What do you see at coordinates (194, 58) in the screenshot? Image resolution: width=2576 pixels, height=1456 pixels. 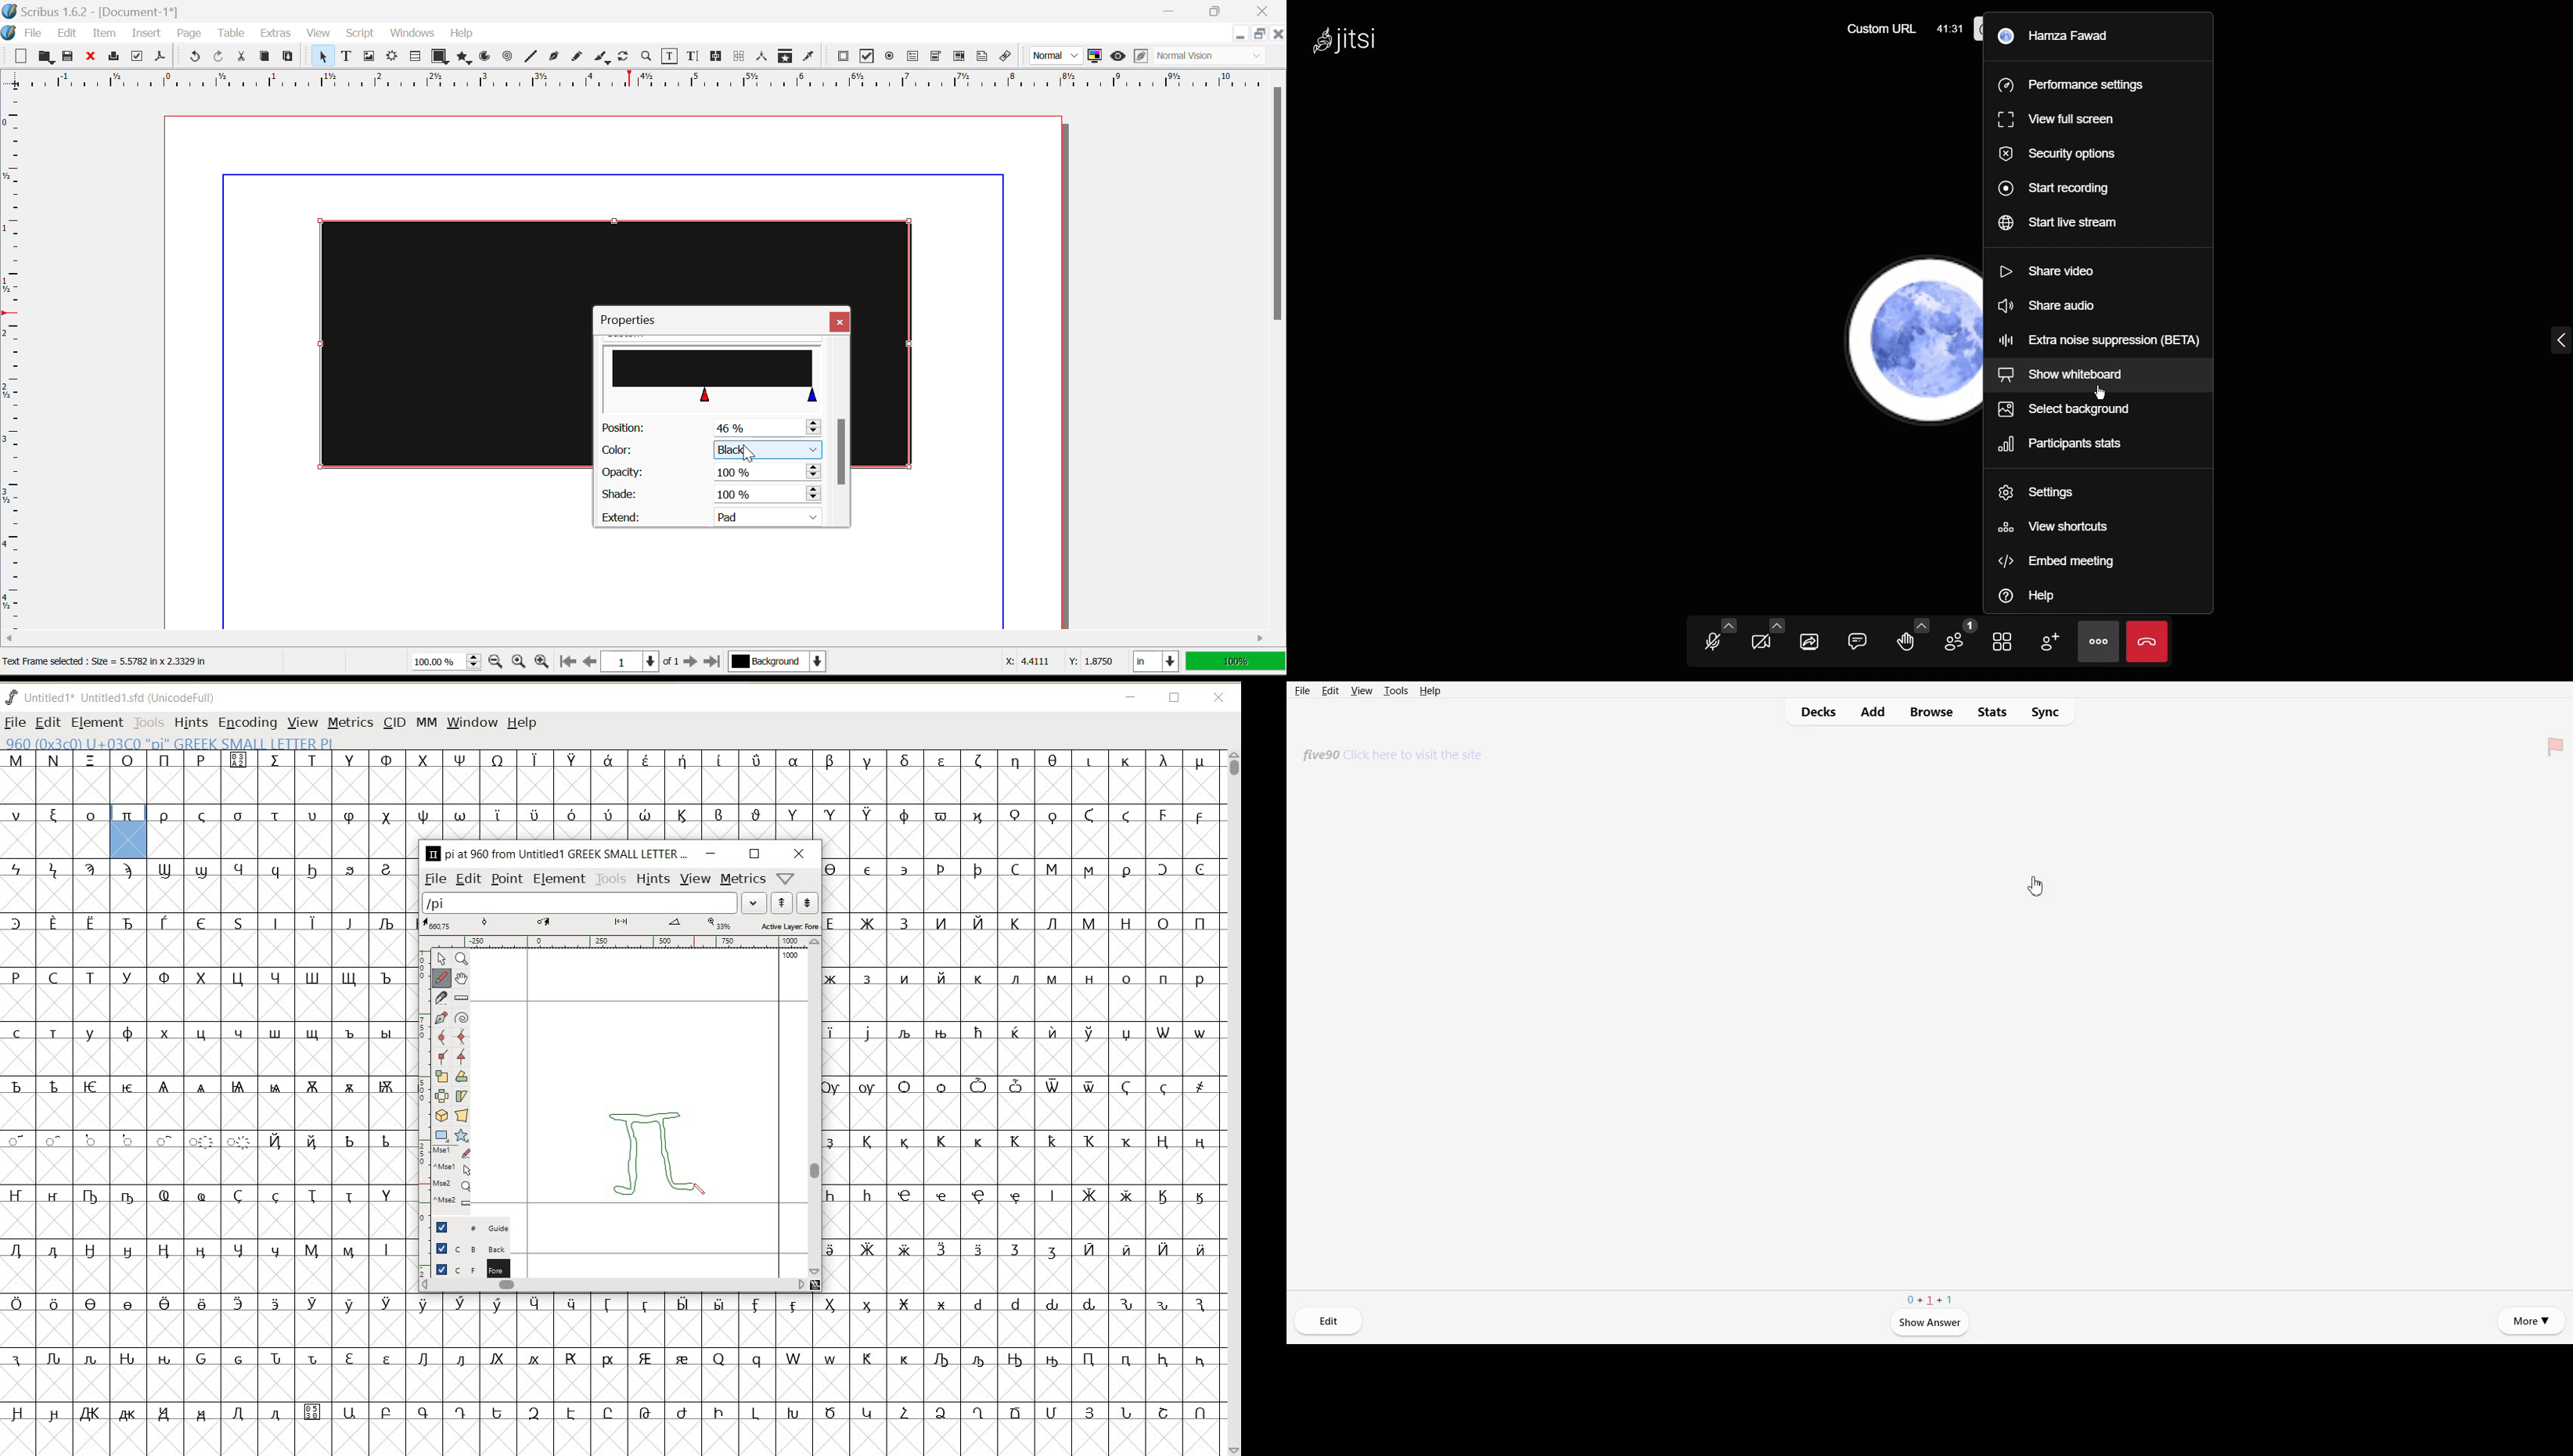 I see `Undo` at bounding box center [194, 58].